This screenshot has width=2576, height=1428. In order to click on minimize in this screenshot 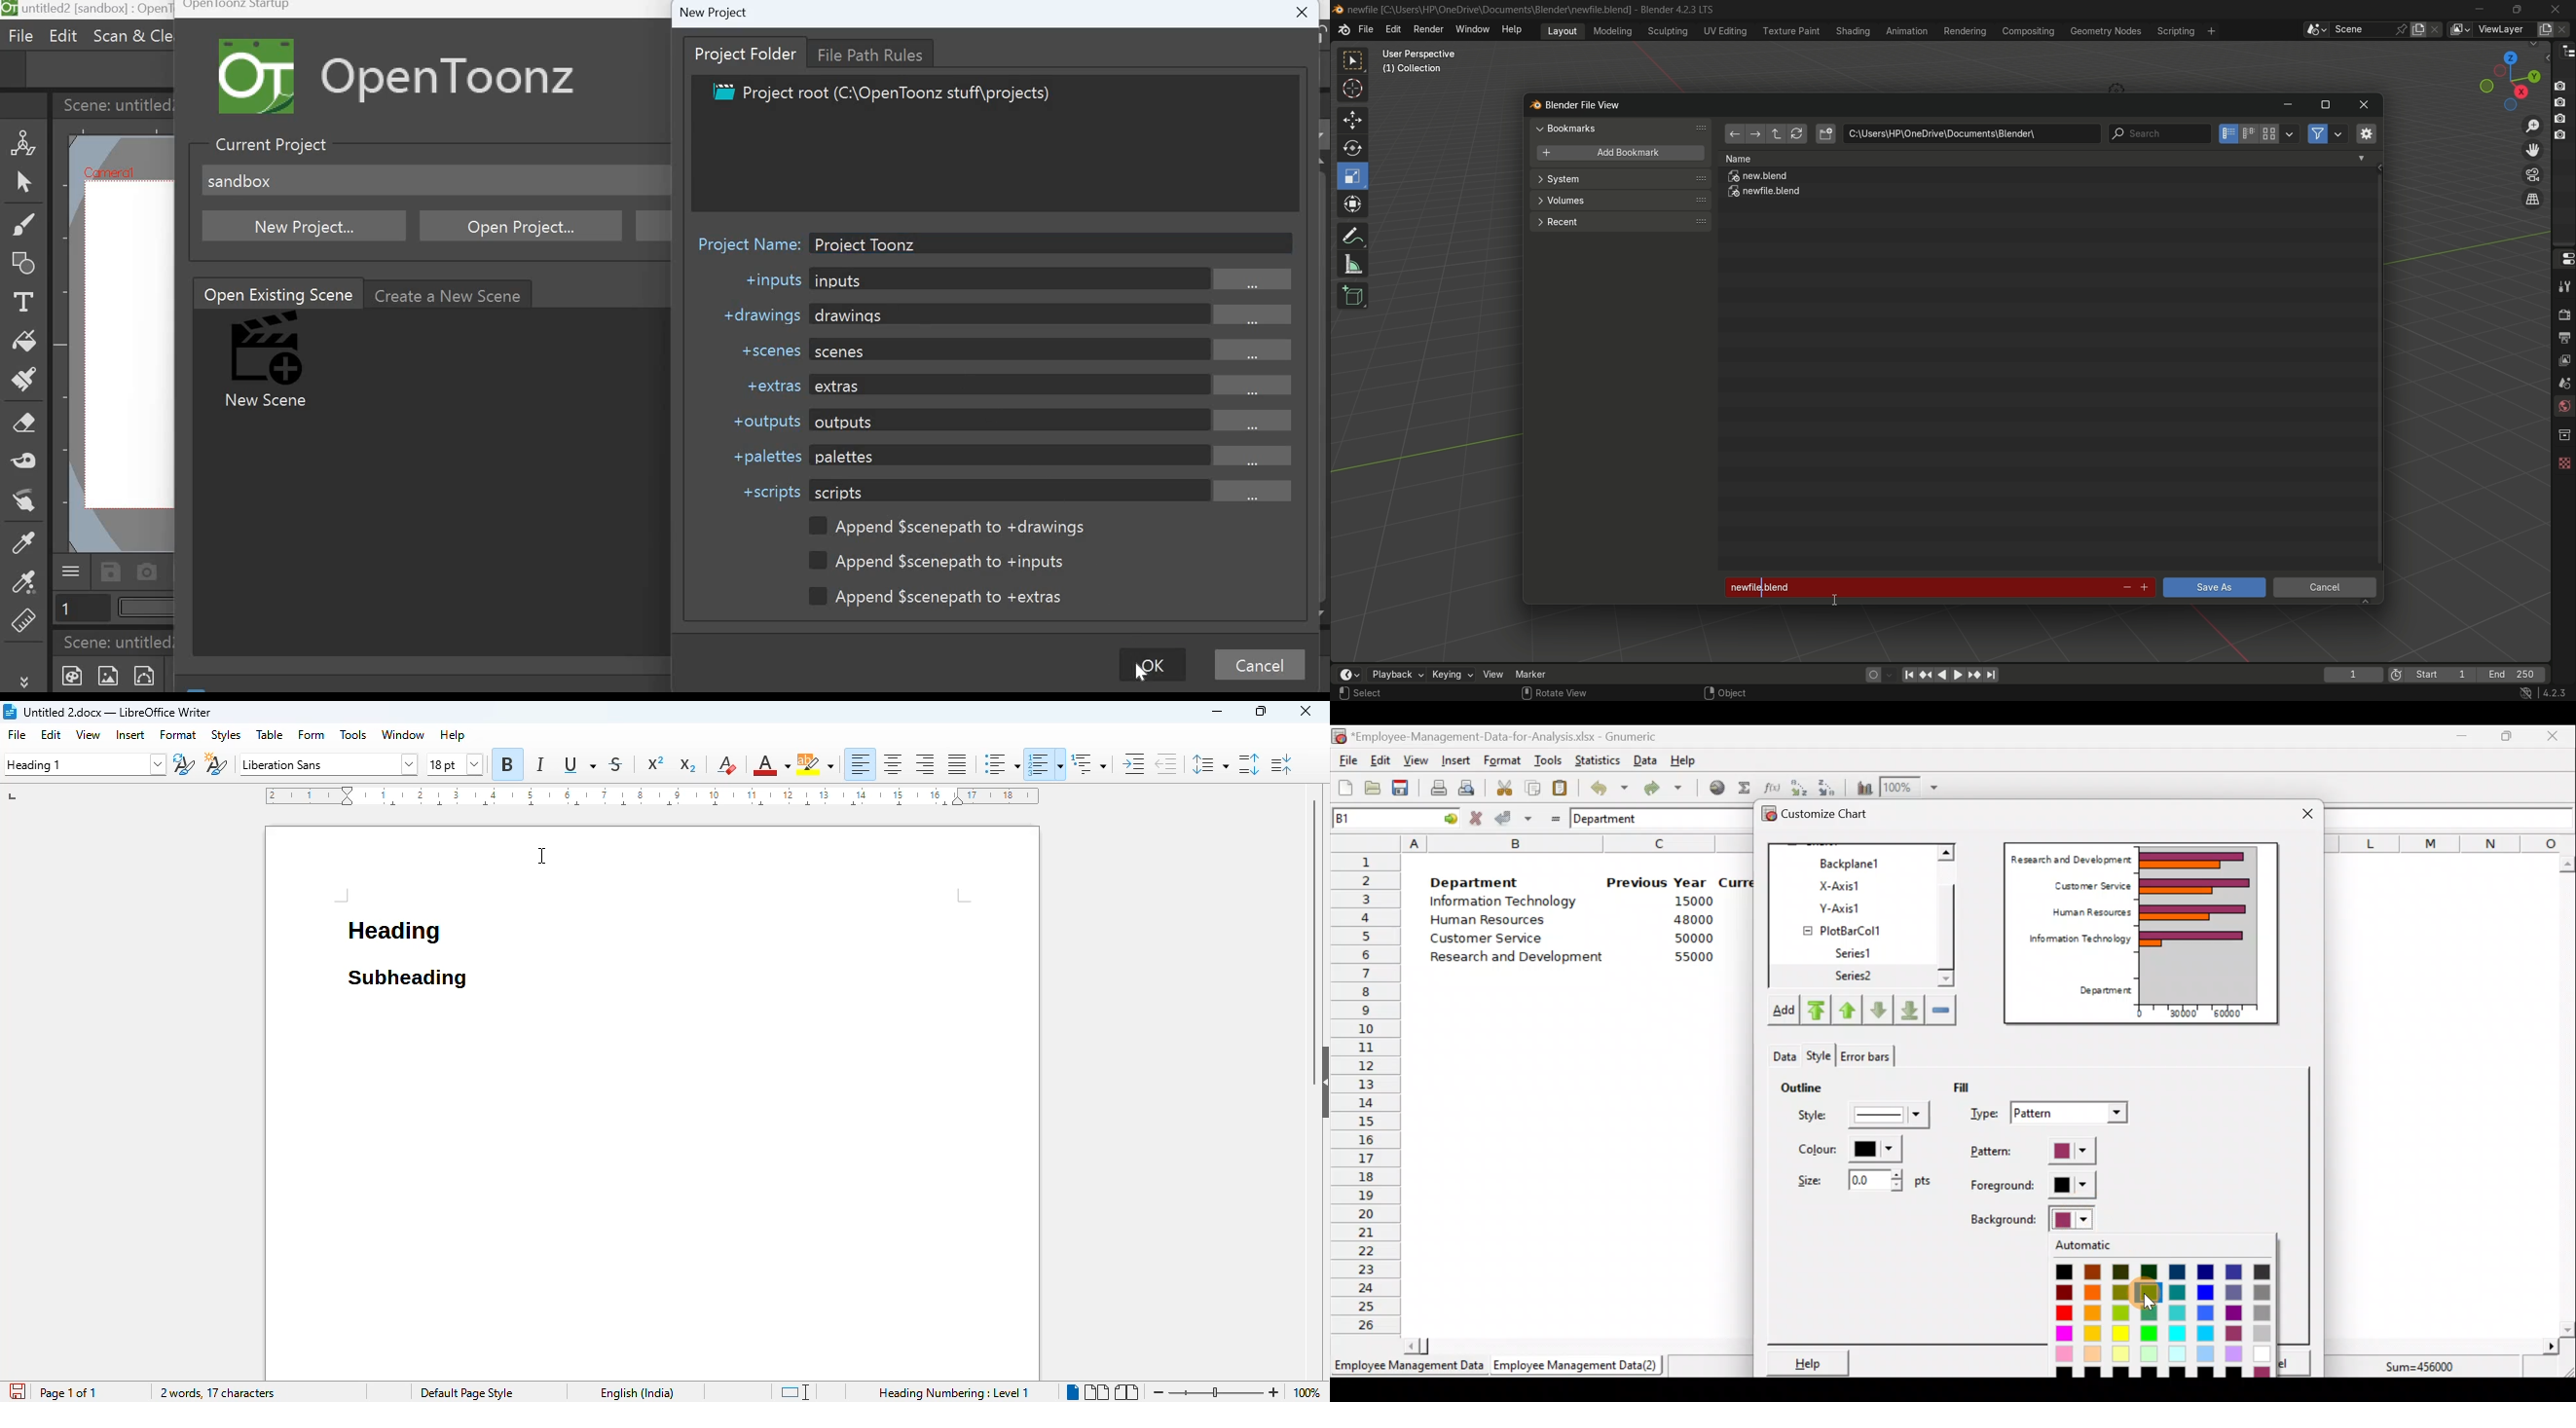, I will do `click(1218, 712)`.